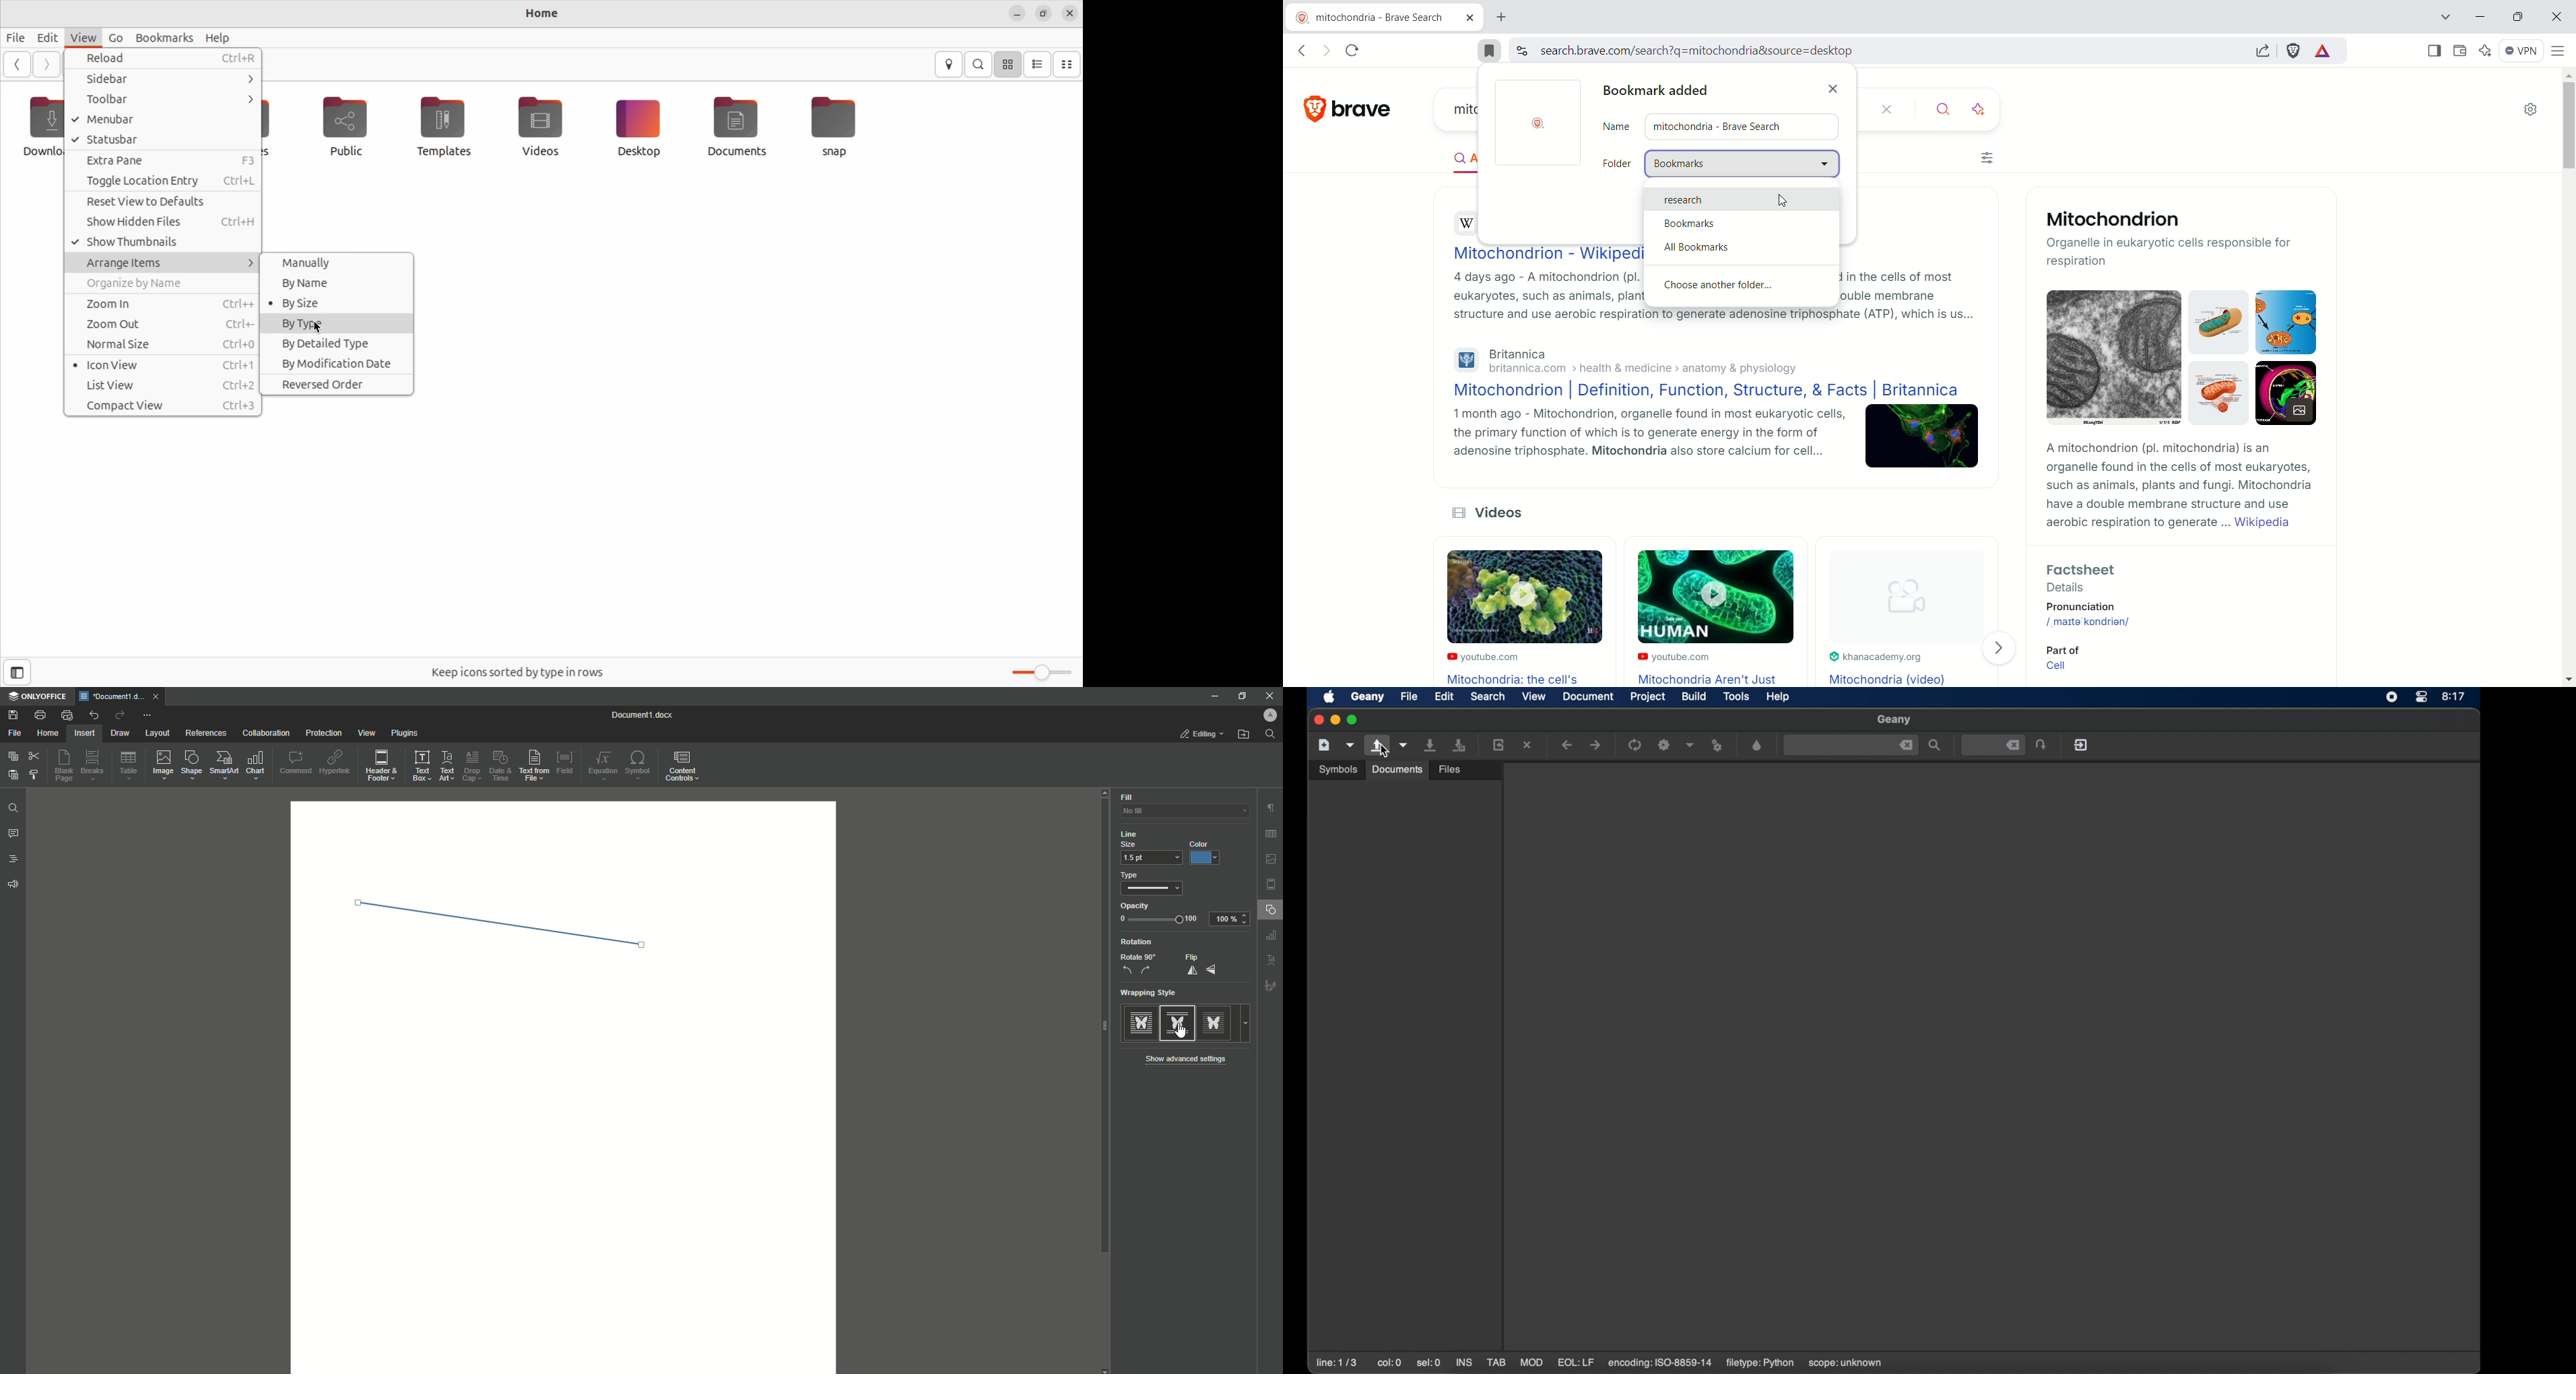 This screenshot has height=1400, width=2576. I want to click on bookmark added, so click(1661, 92).